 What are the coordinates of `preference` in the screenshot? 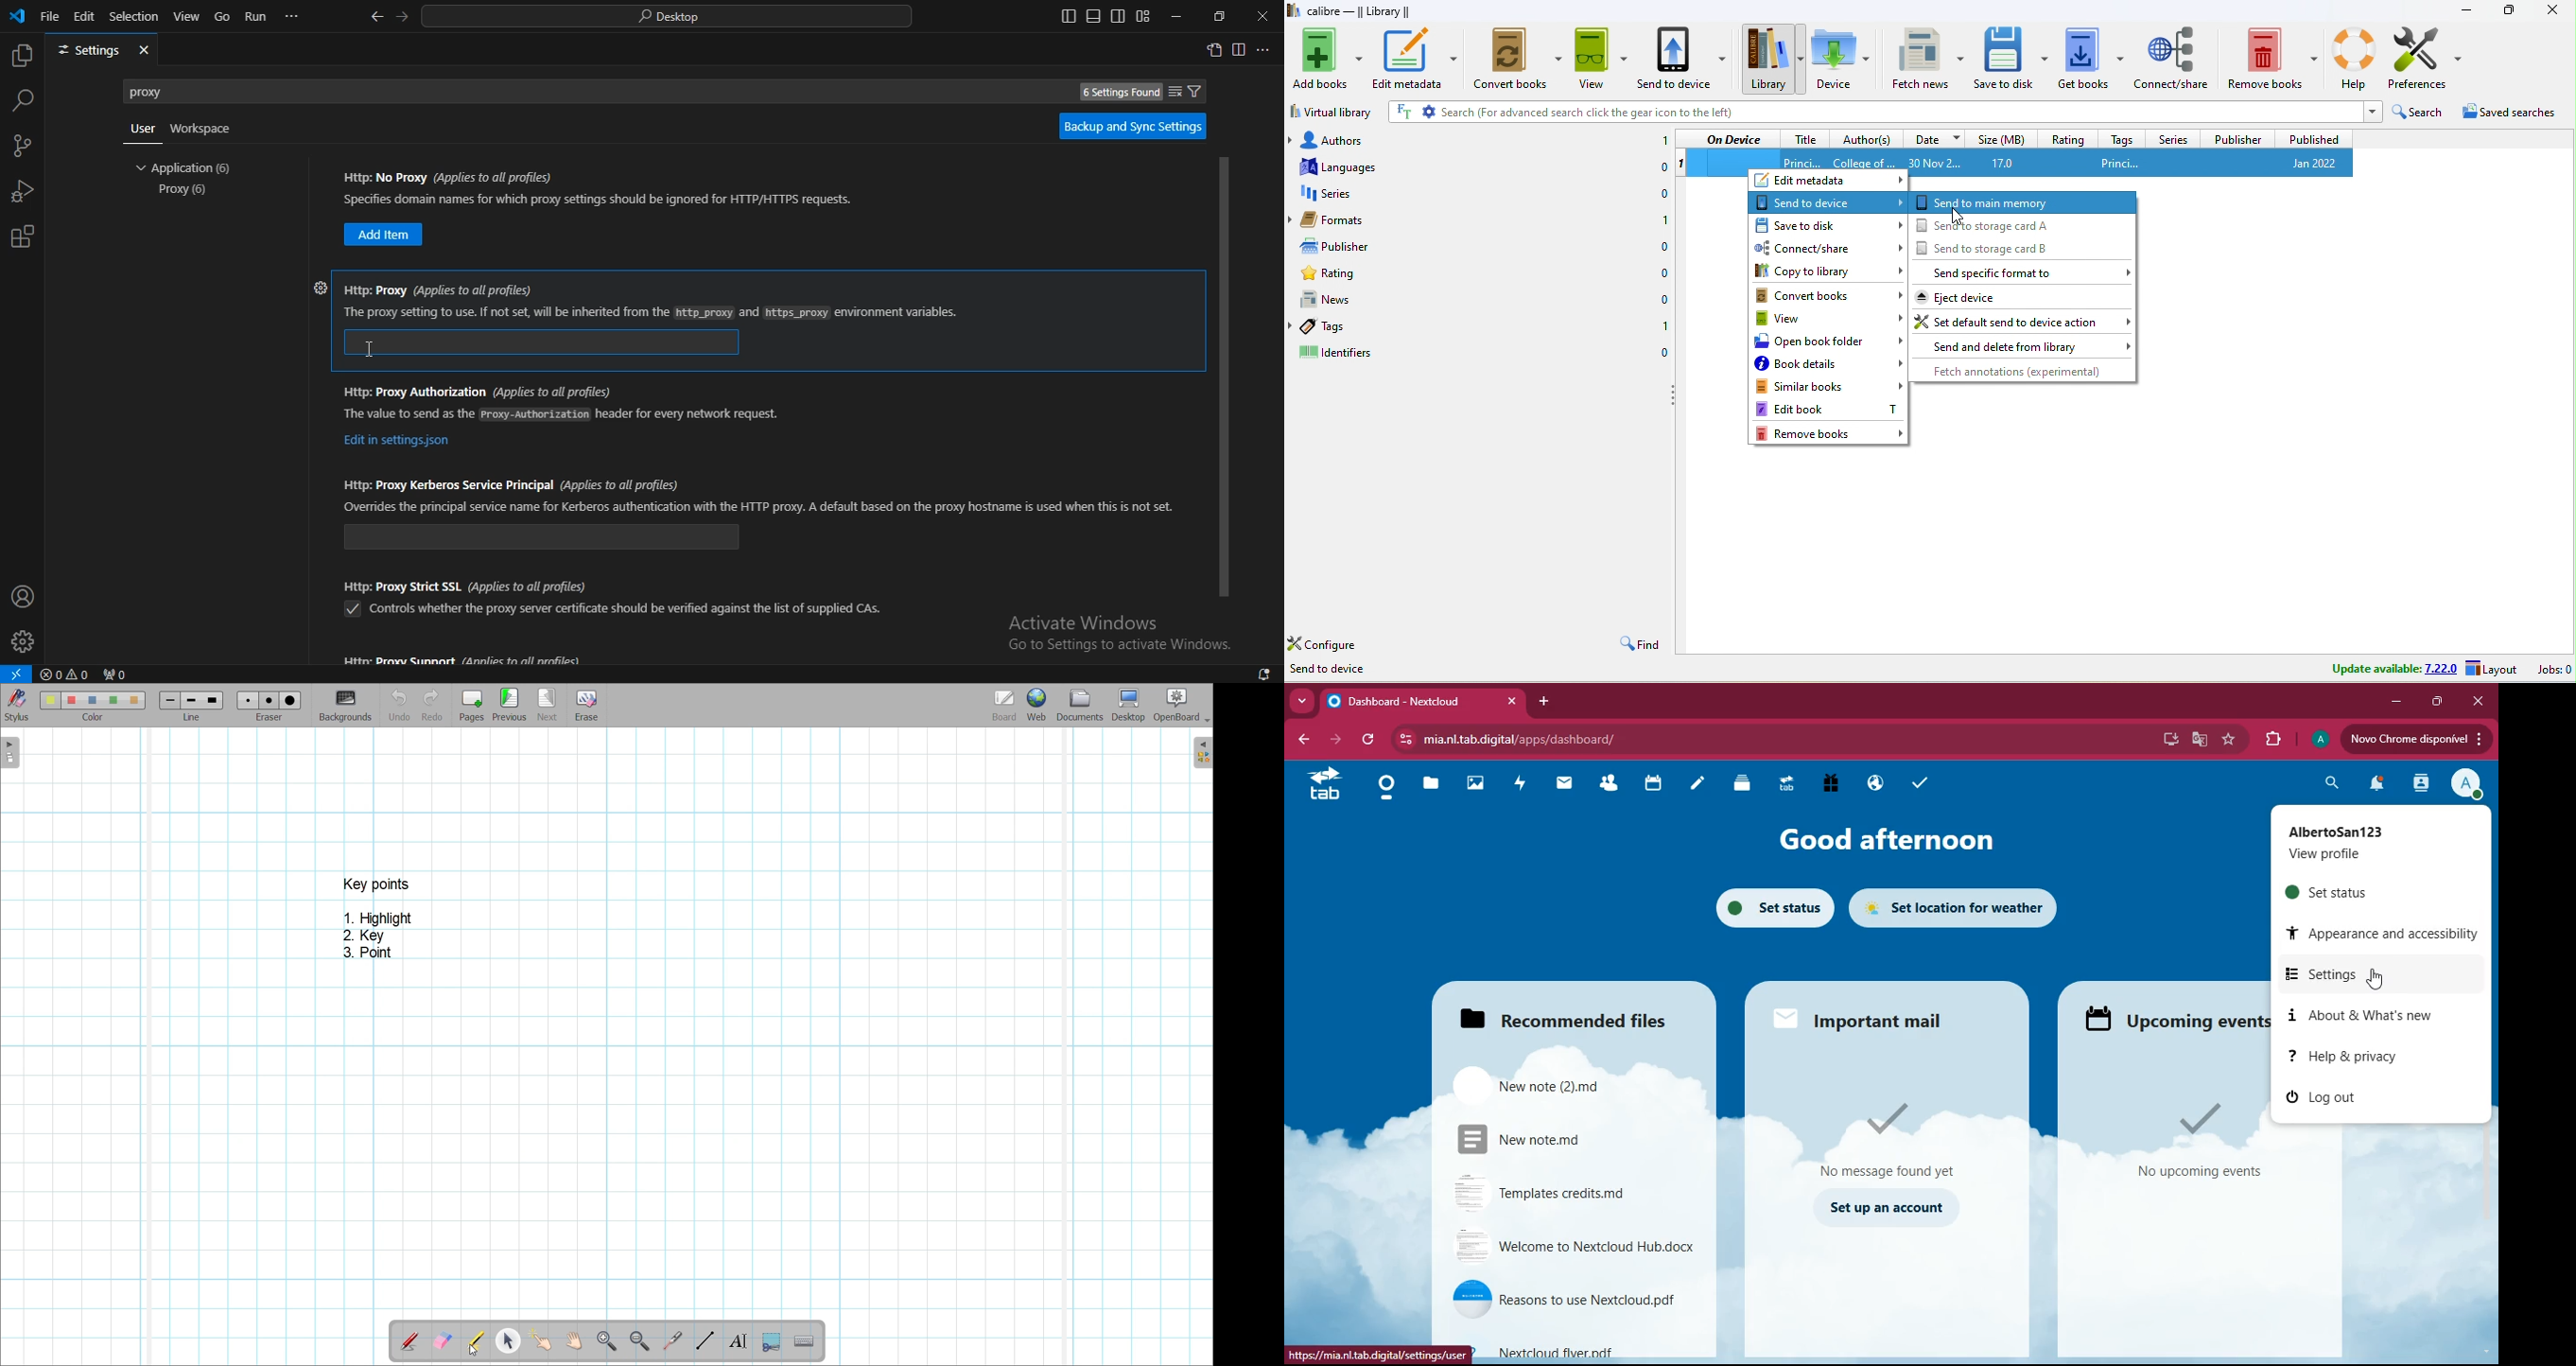 It's located at (2428, 59).